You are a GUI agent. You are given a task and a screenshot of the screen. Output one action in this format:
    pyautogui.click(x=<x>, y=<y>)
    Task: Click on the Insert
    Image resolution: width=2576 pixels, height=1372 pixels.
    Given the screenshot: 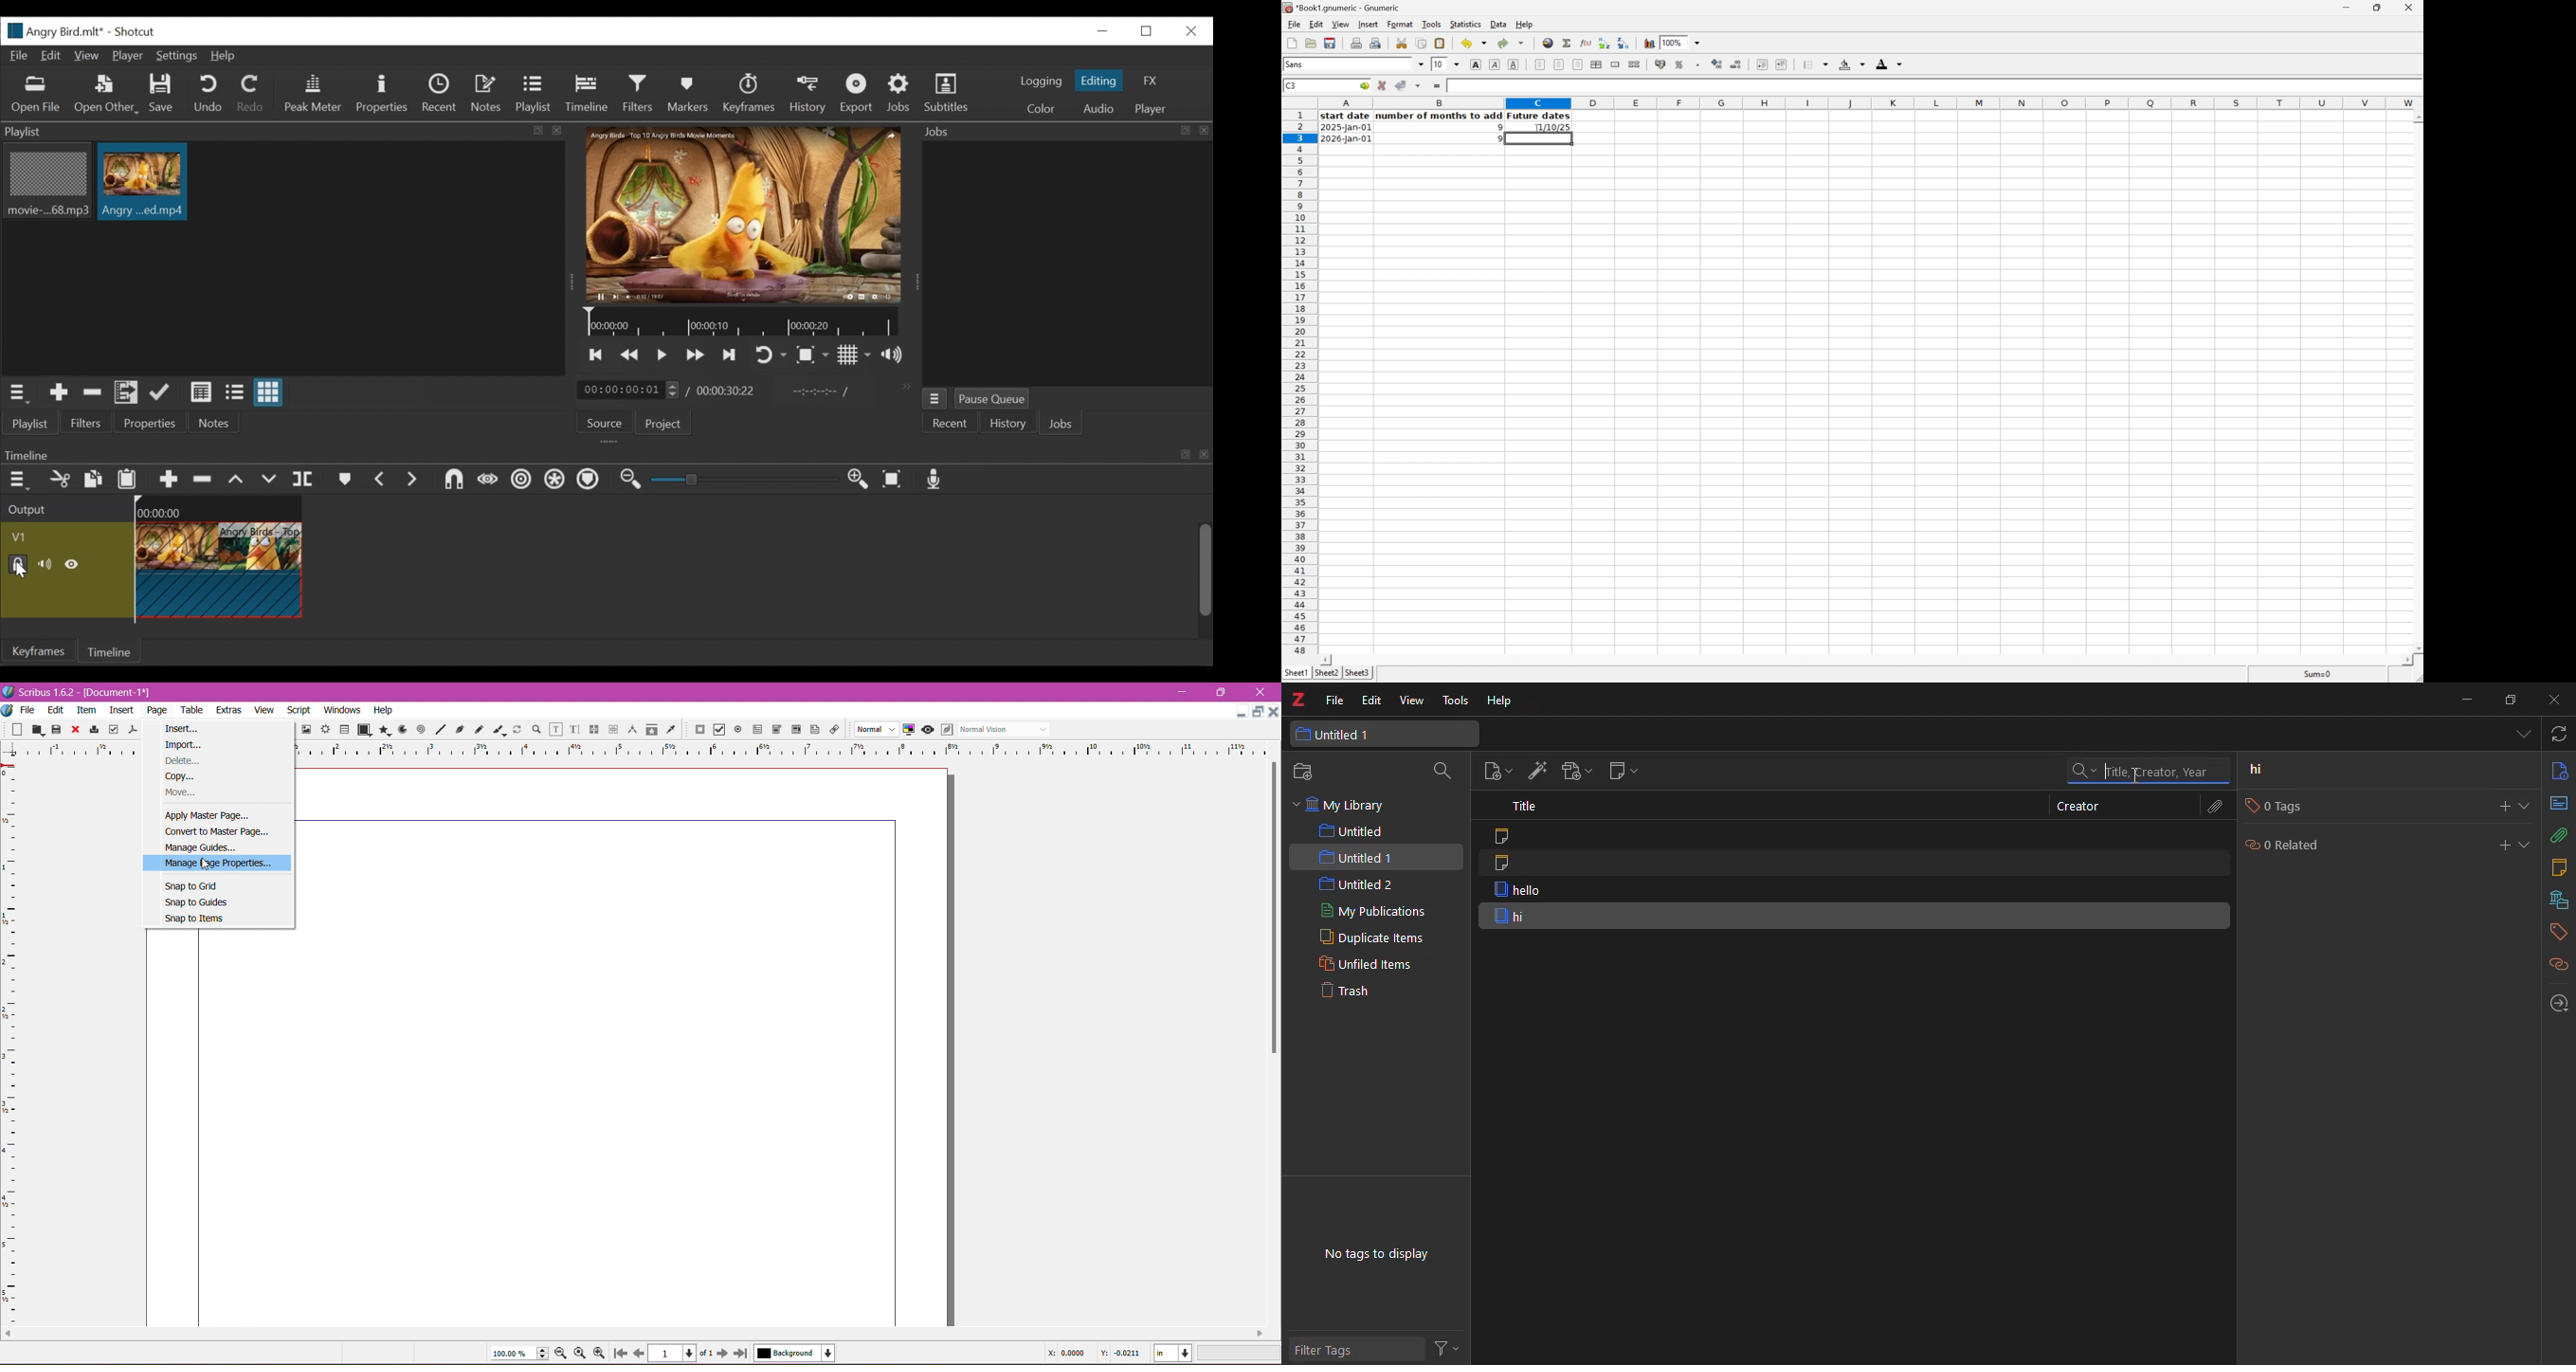 What is the action you would take?
    pyautogui.click(x=121, y=711)
    